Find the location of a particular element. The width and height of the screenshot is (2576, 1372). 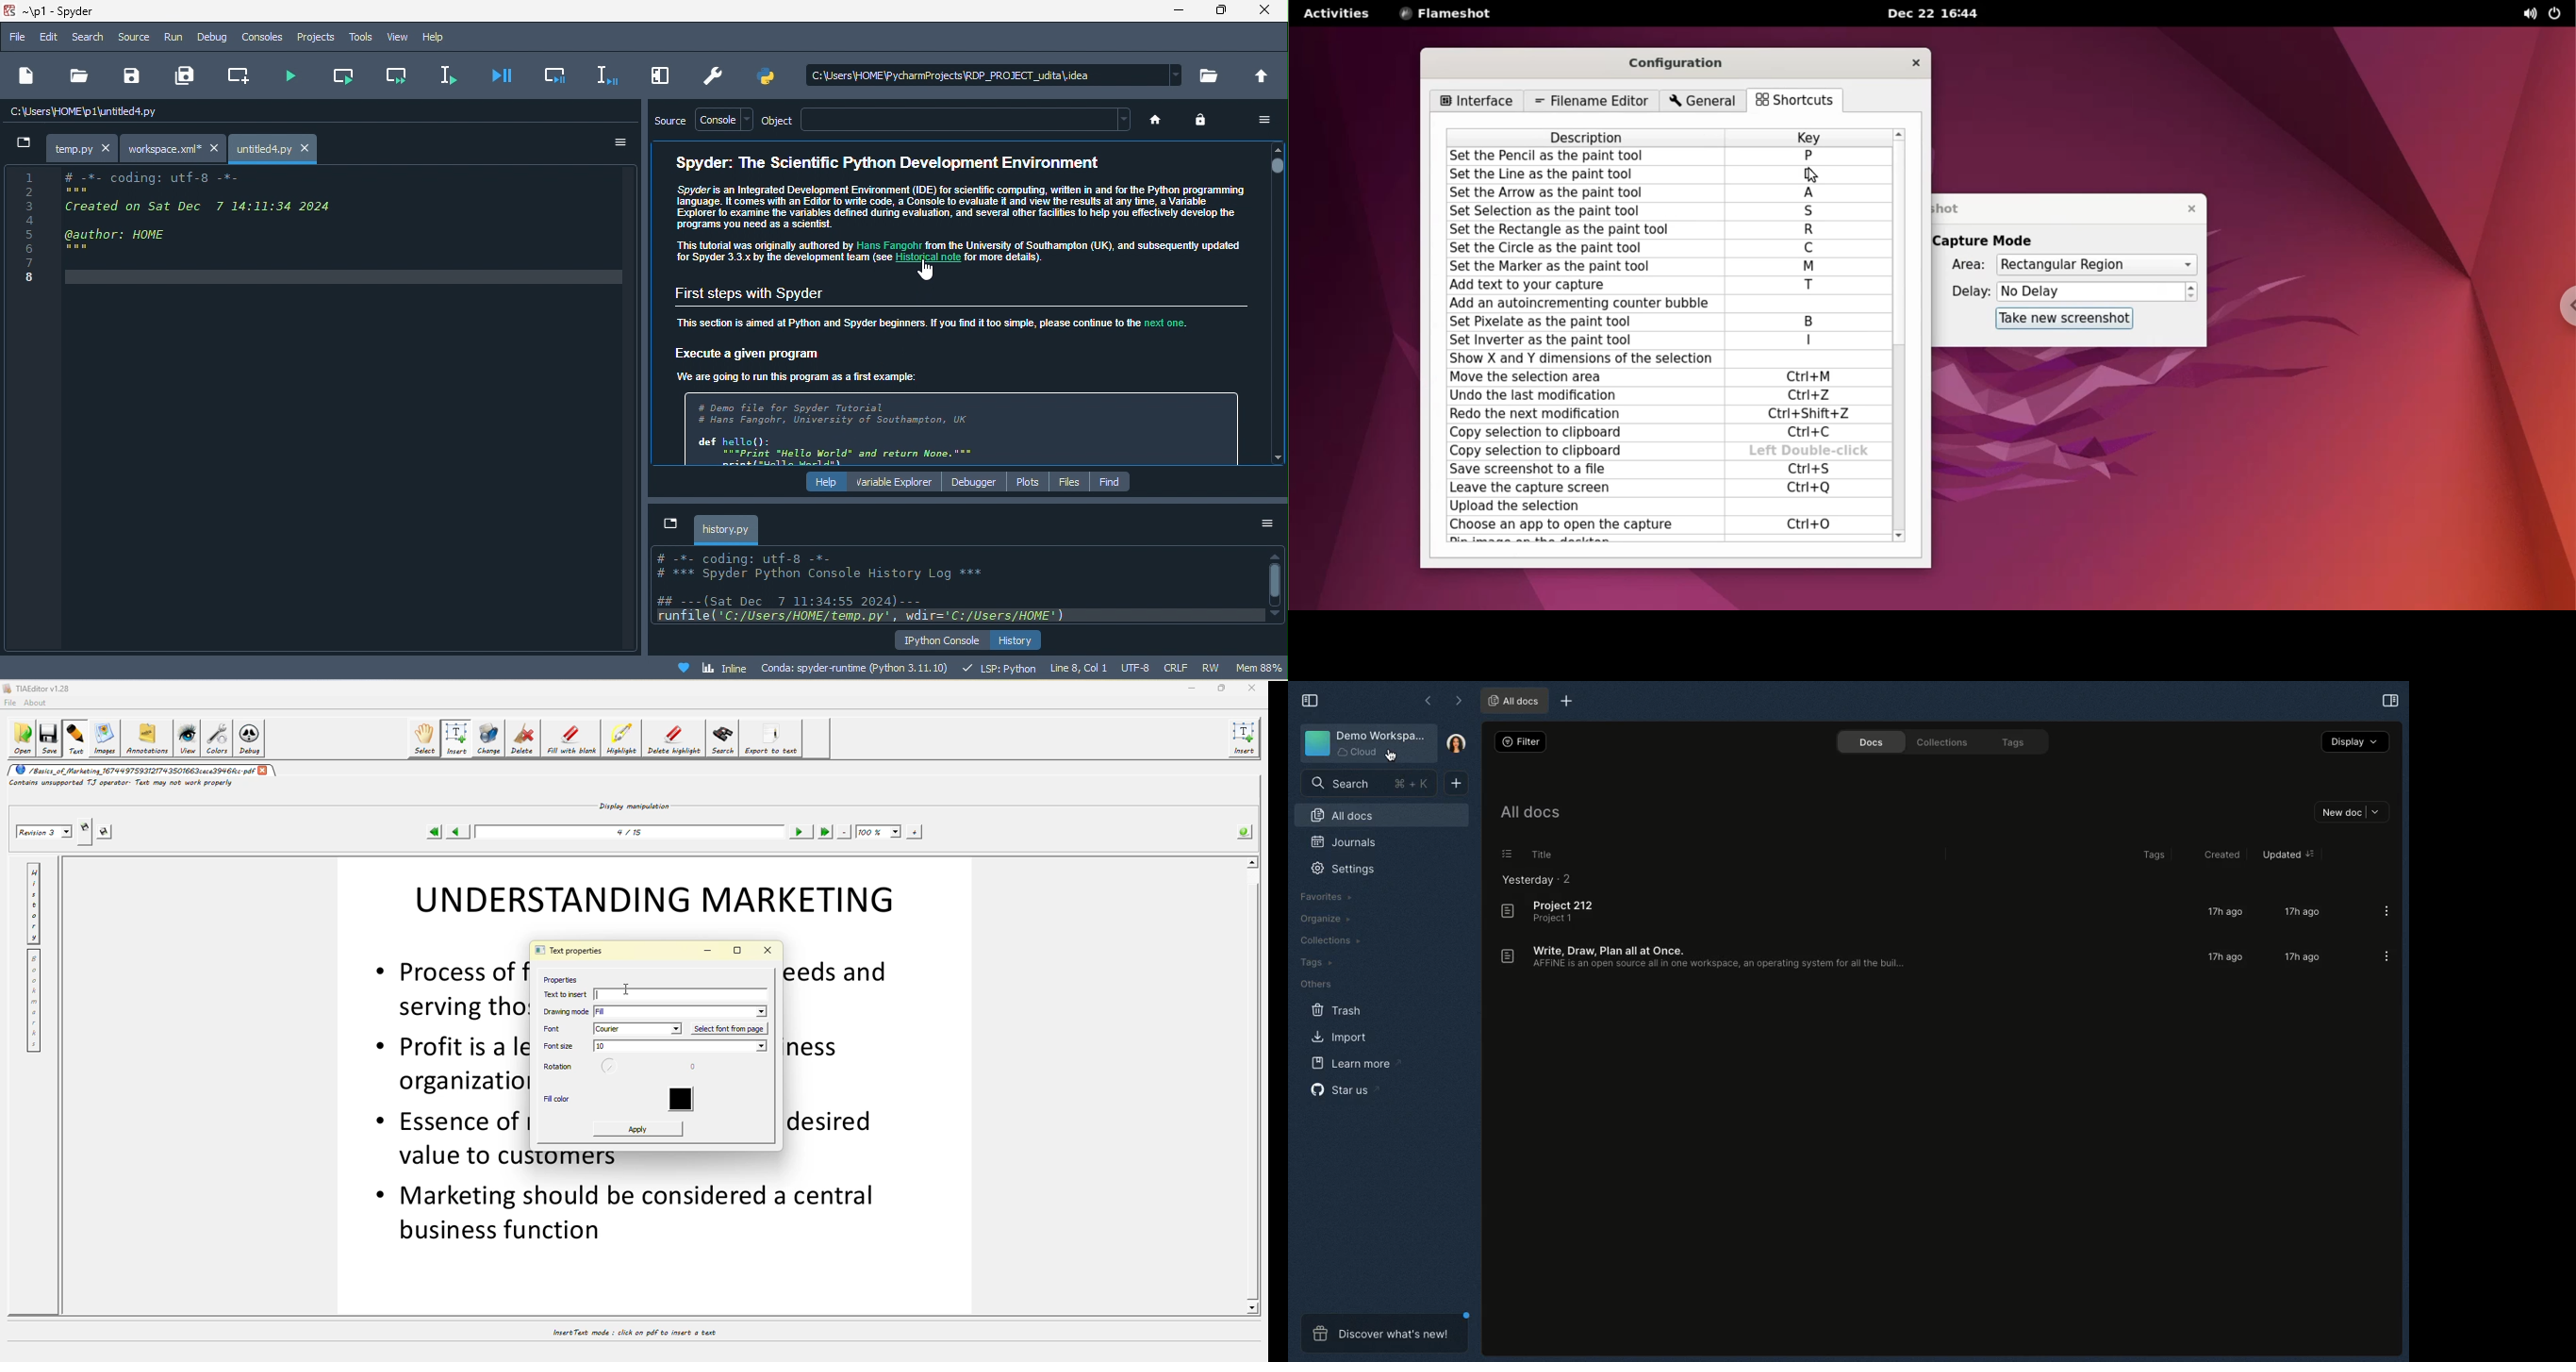

run is located at coordinates (173, 39).